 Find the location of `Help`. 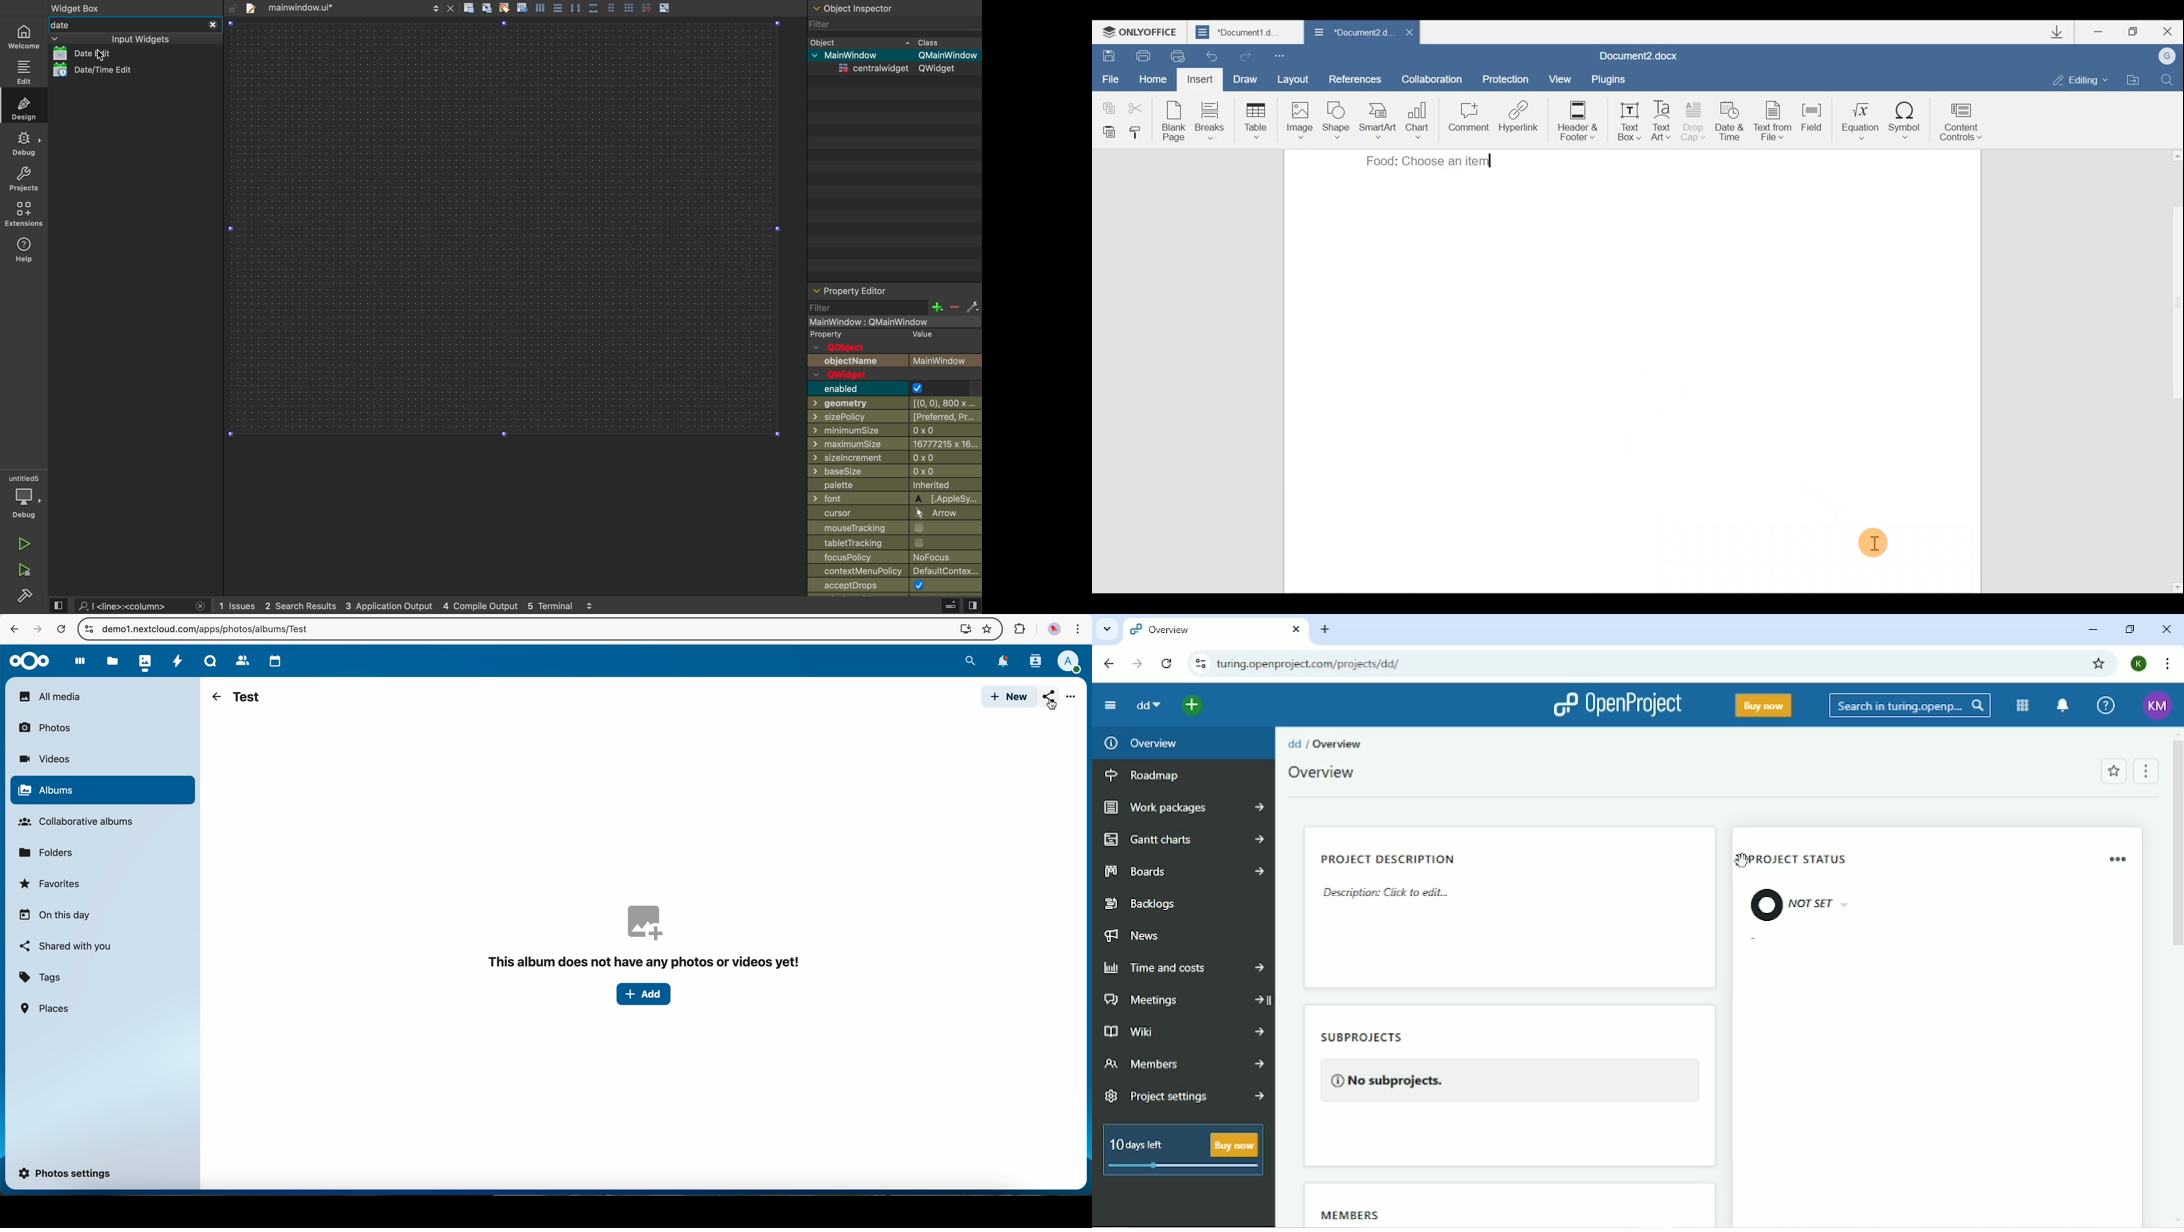

Help is located at coordinates (2107, 706).